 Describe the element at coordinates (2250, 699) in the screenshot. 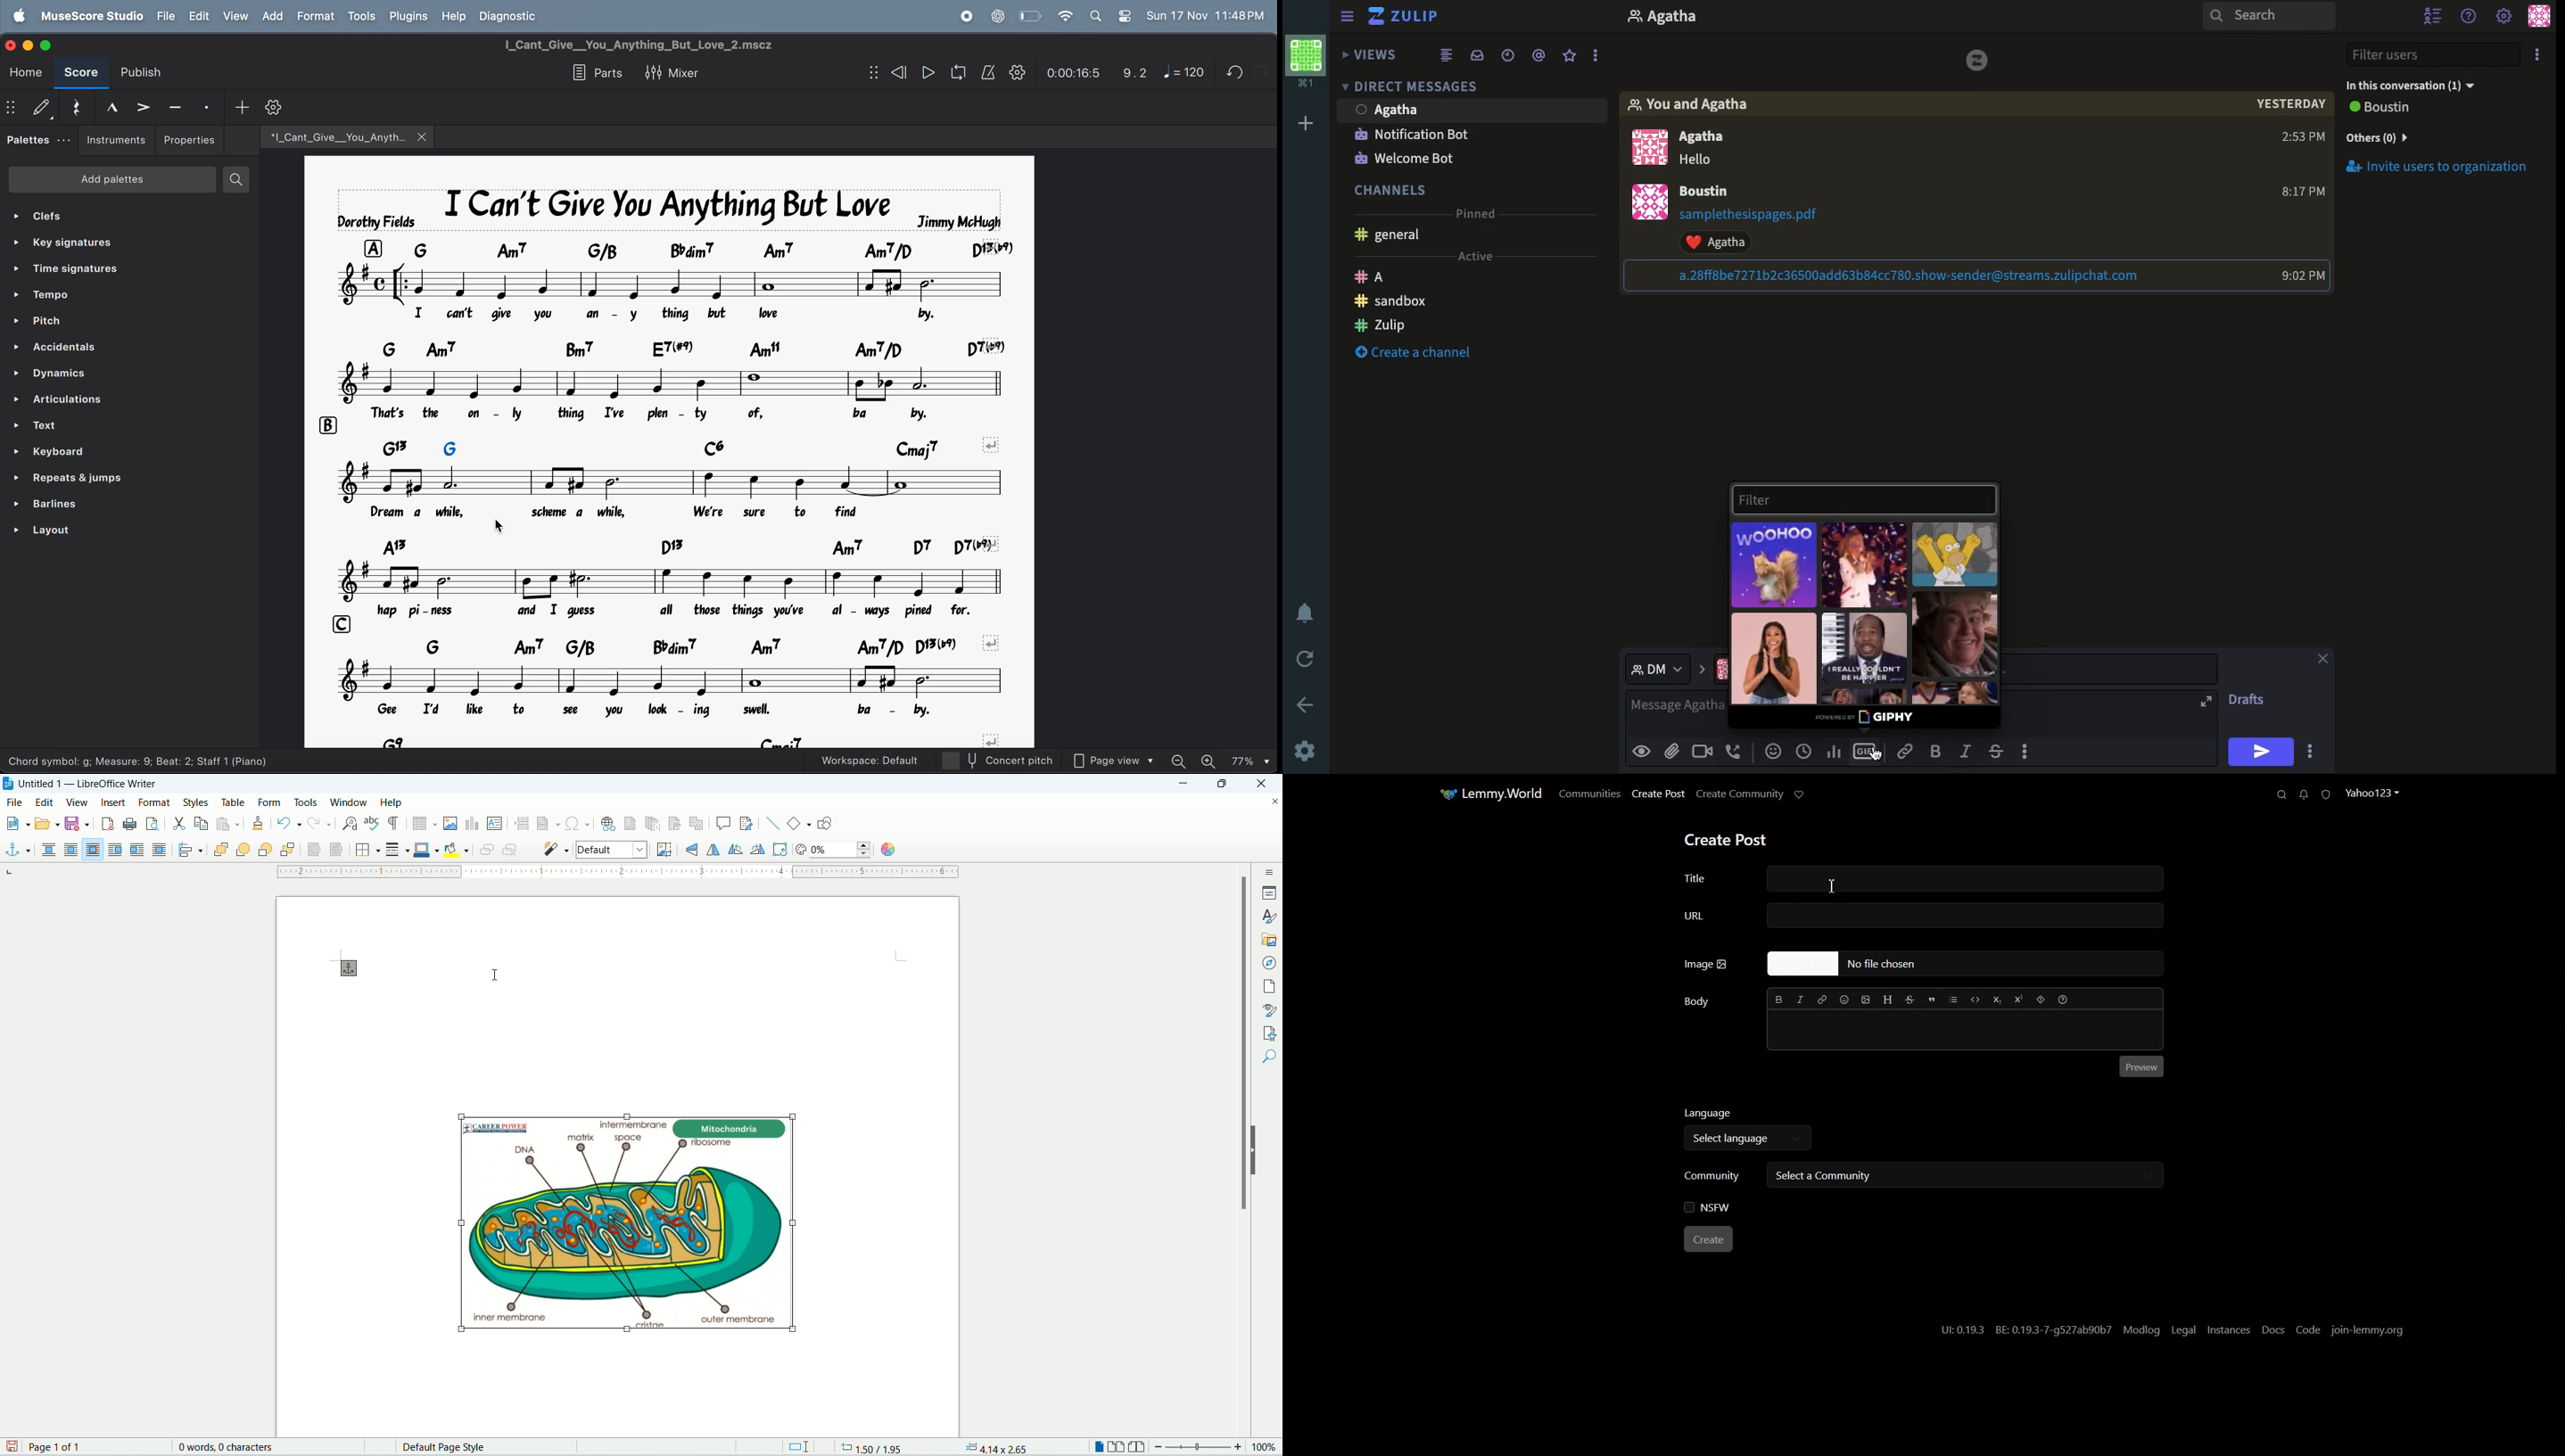

I see `Drafts` at that location.